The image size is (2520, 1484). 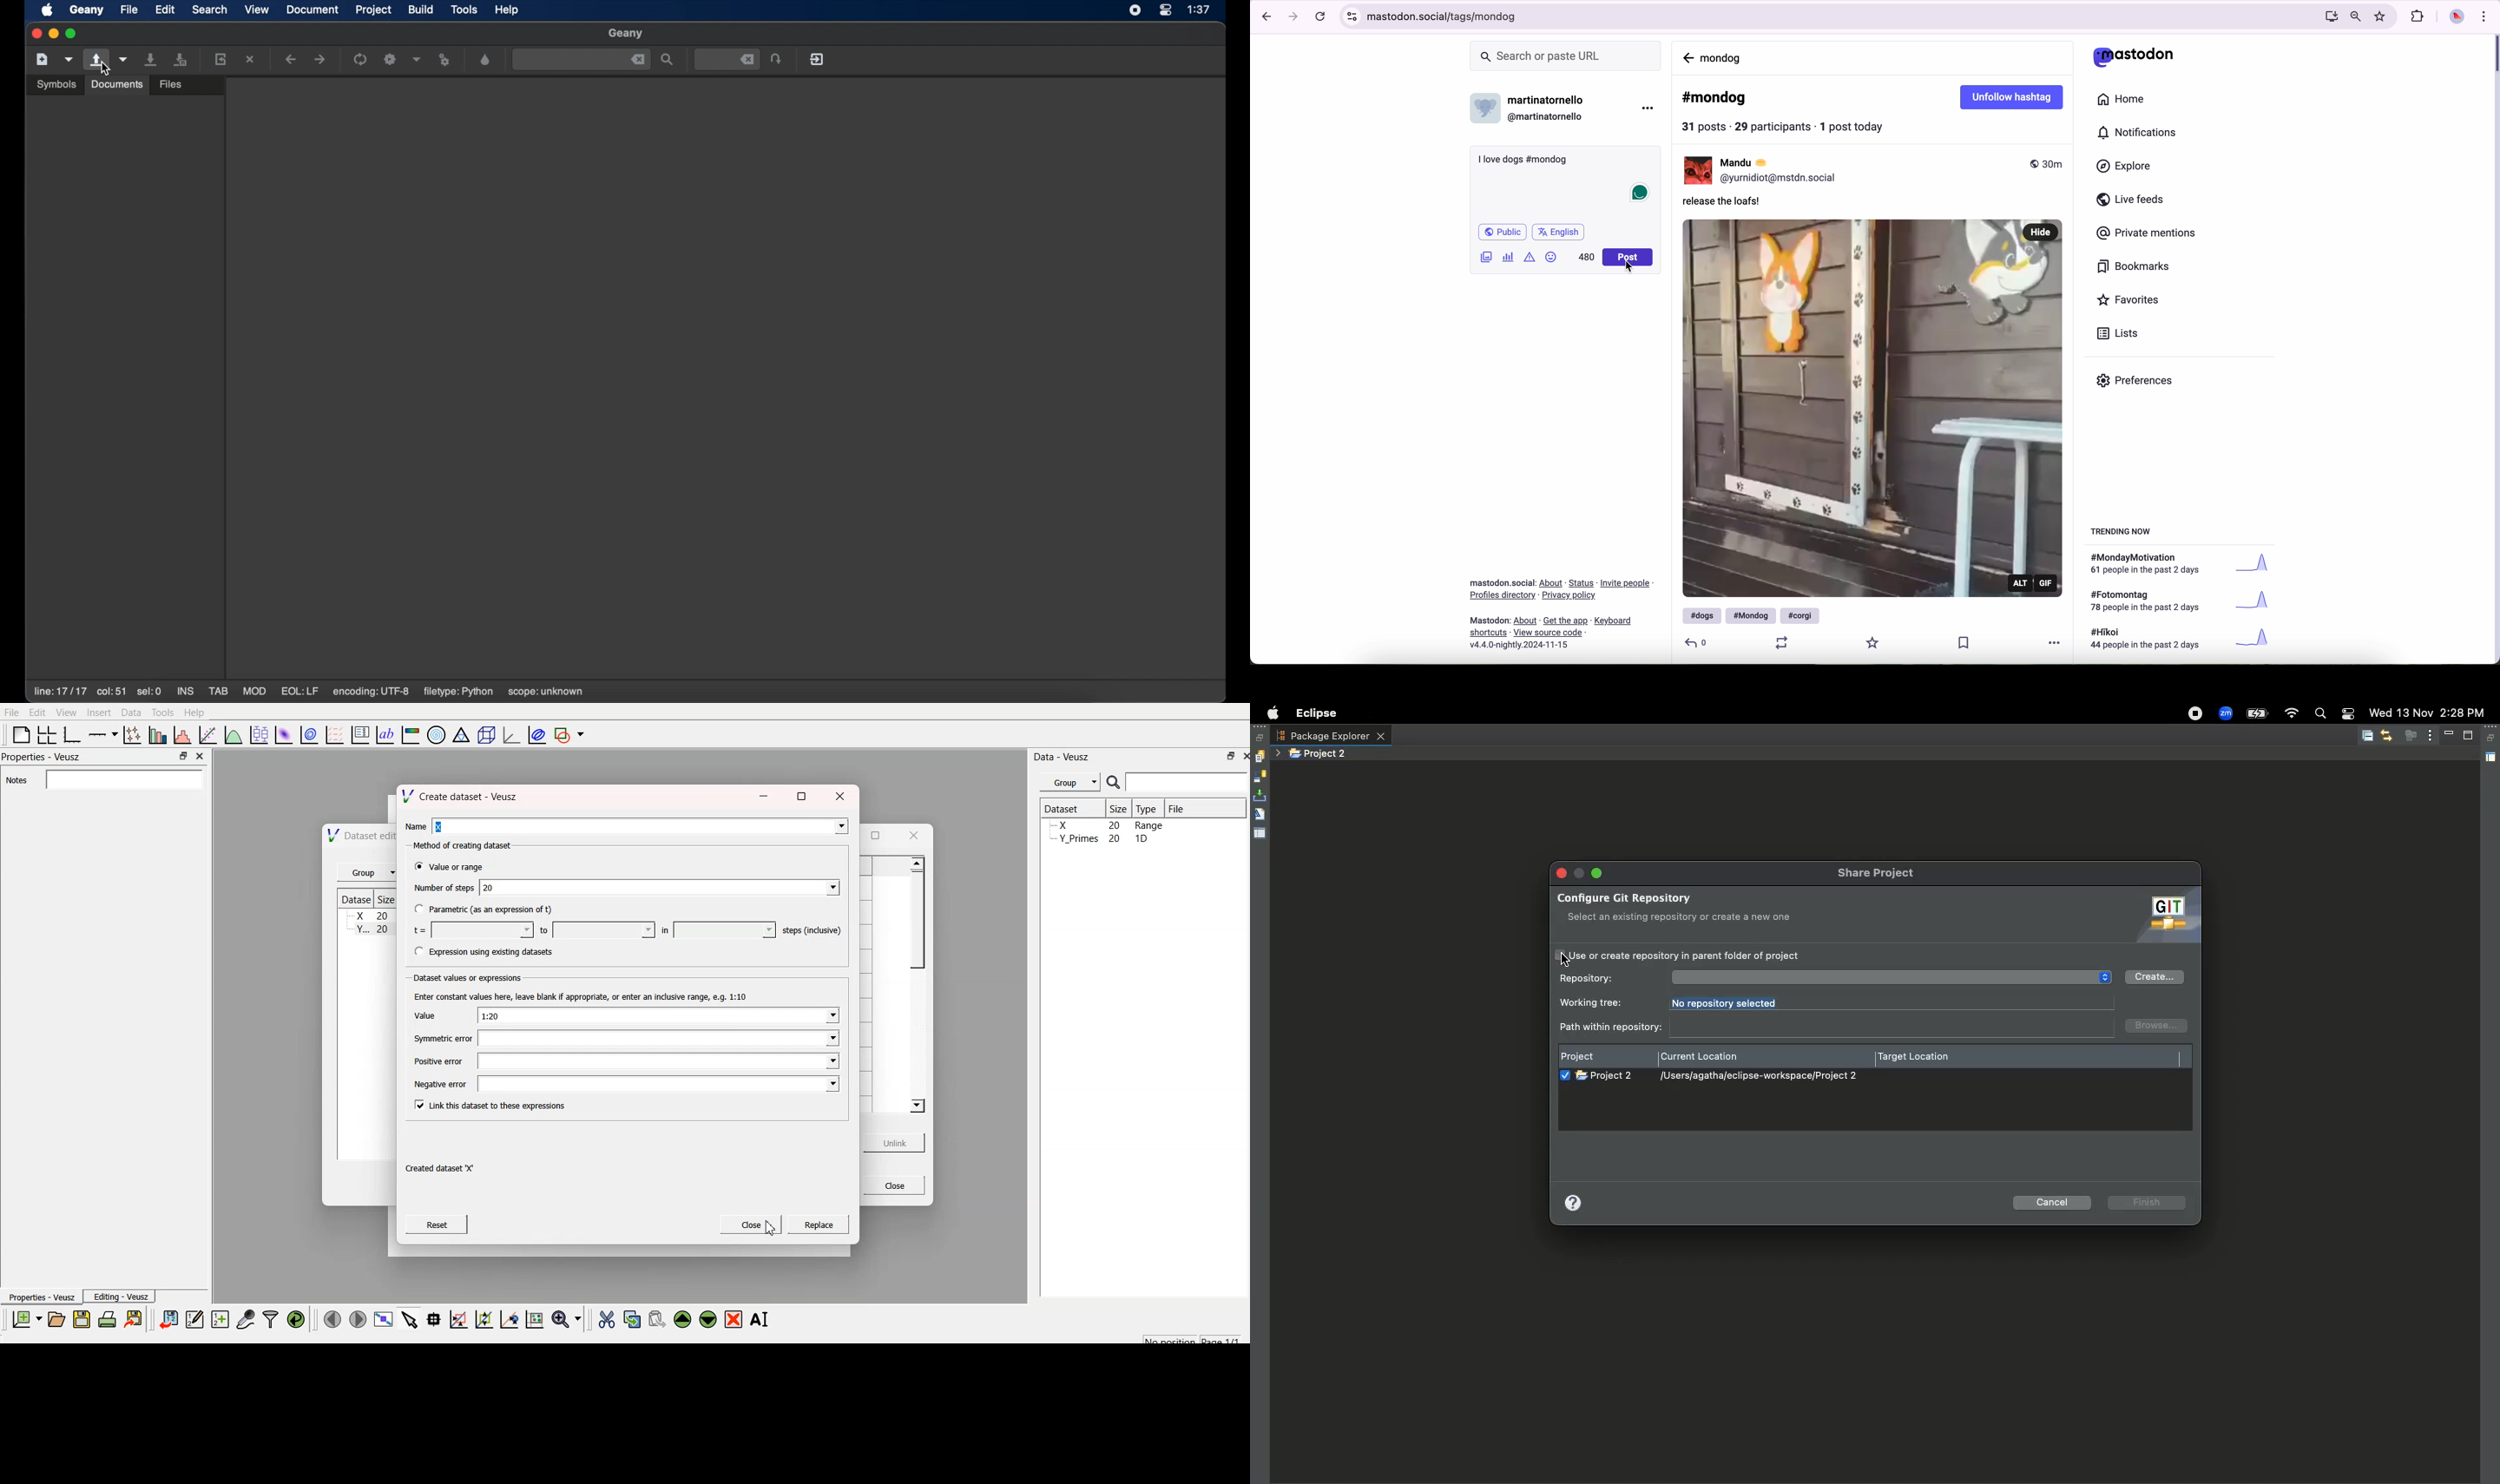 I want to click on Close, so click(x=893, y=1187).